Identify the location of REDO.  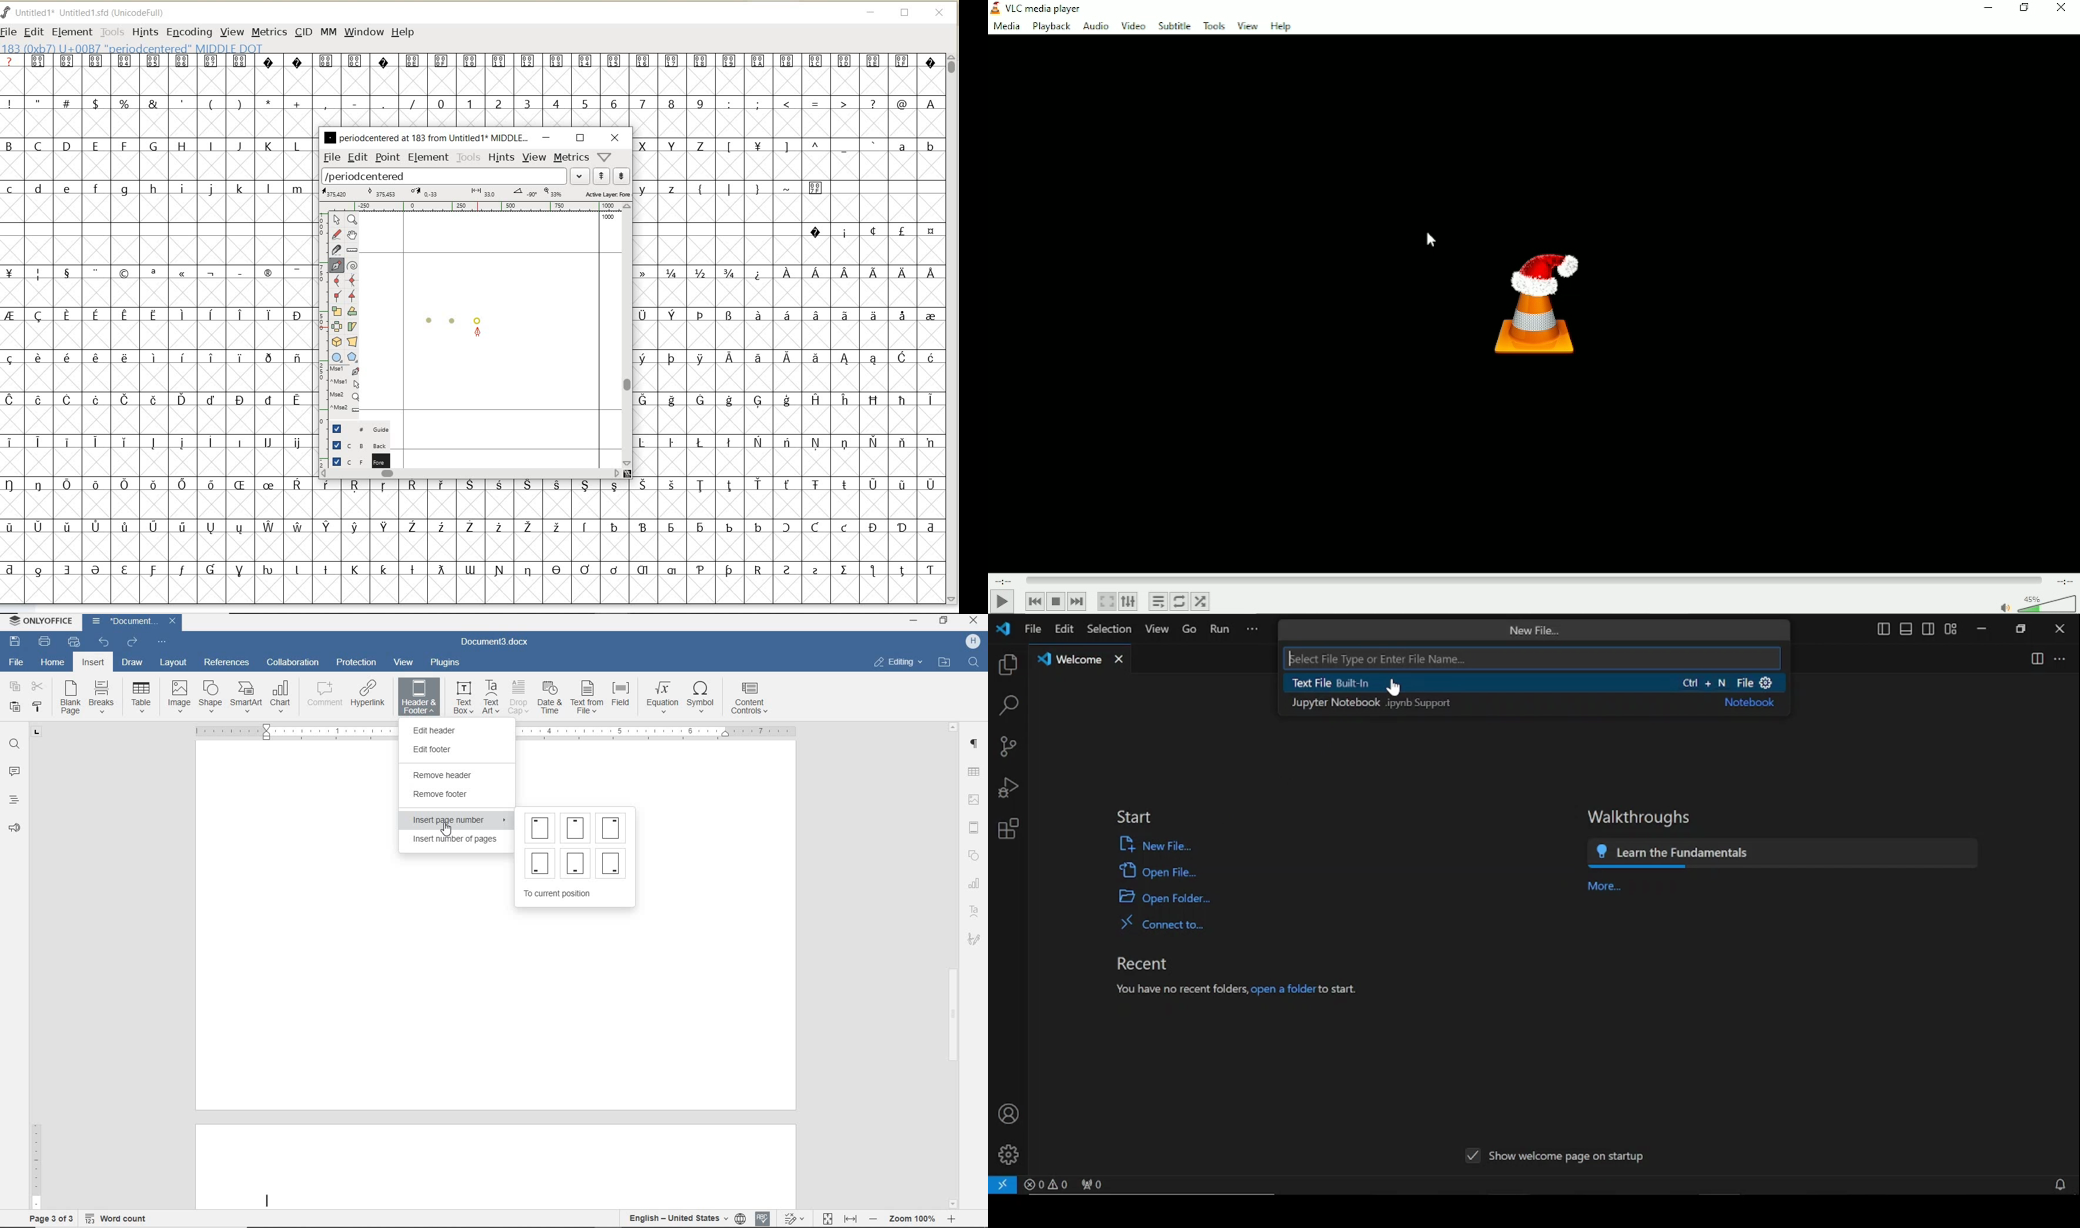
(133, 640).